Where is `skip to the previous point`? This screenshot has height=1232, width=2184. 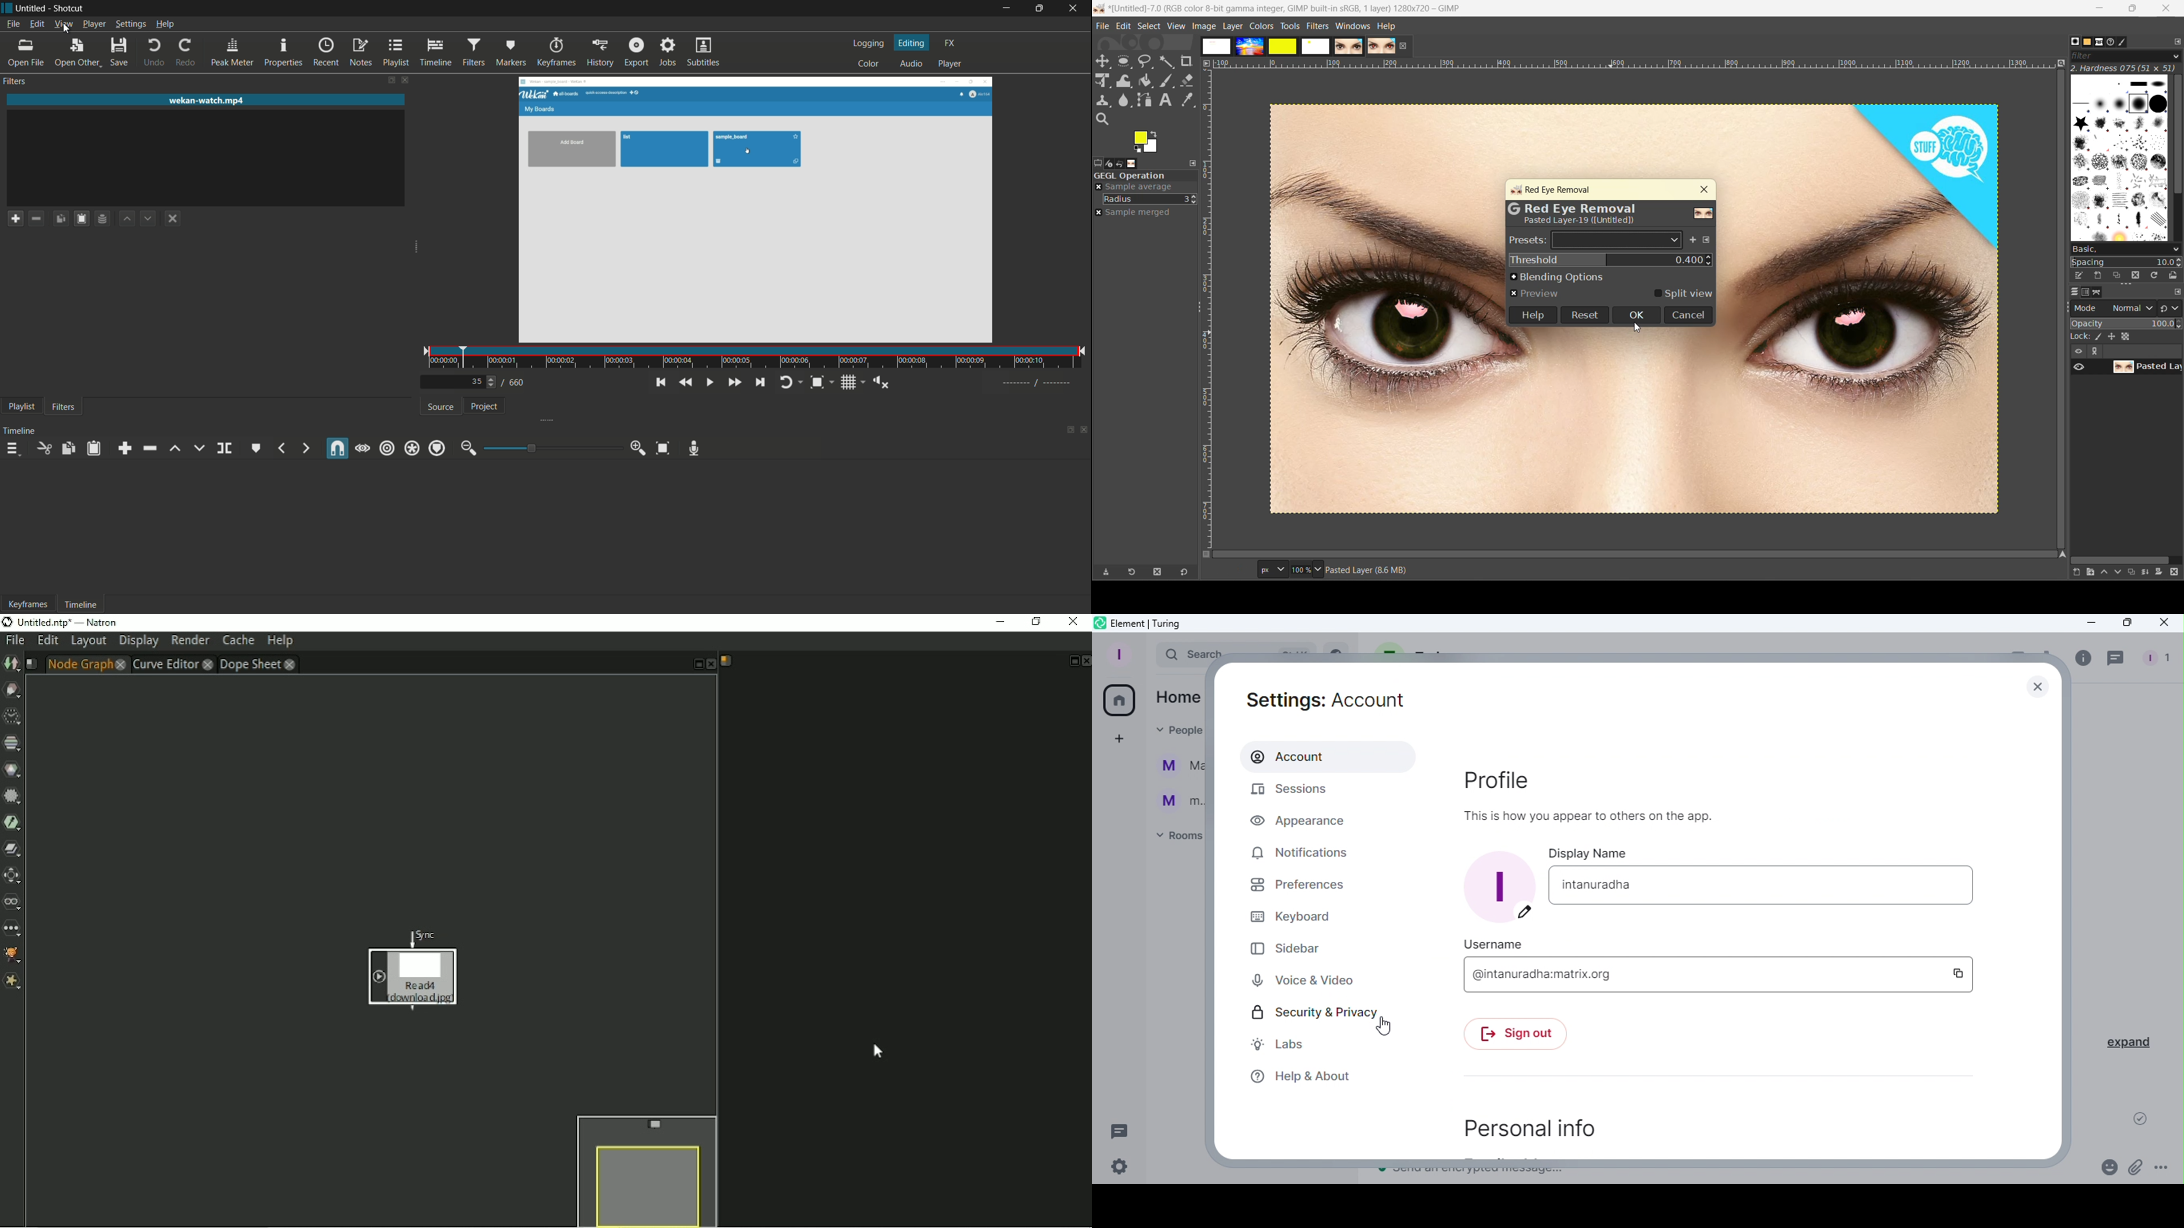
skip to the previous point is located at coordinates (660, 383).